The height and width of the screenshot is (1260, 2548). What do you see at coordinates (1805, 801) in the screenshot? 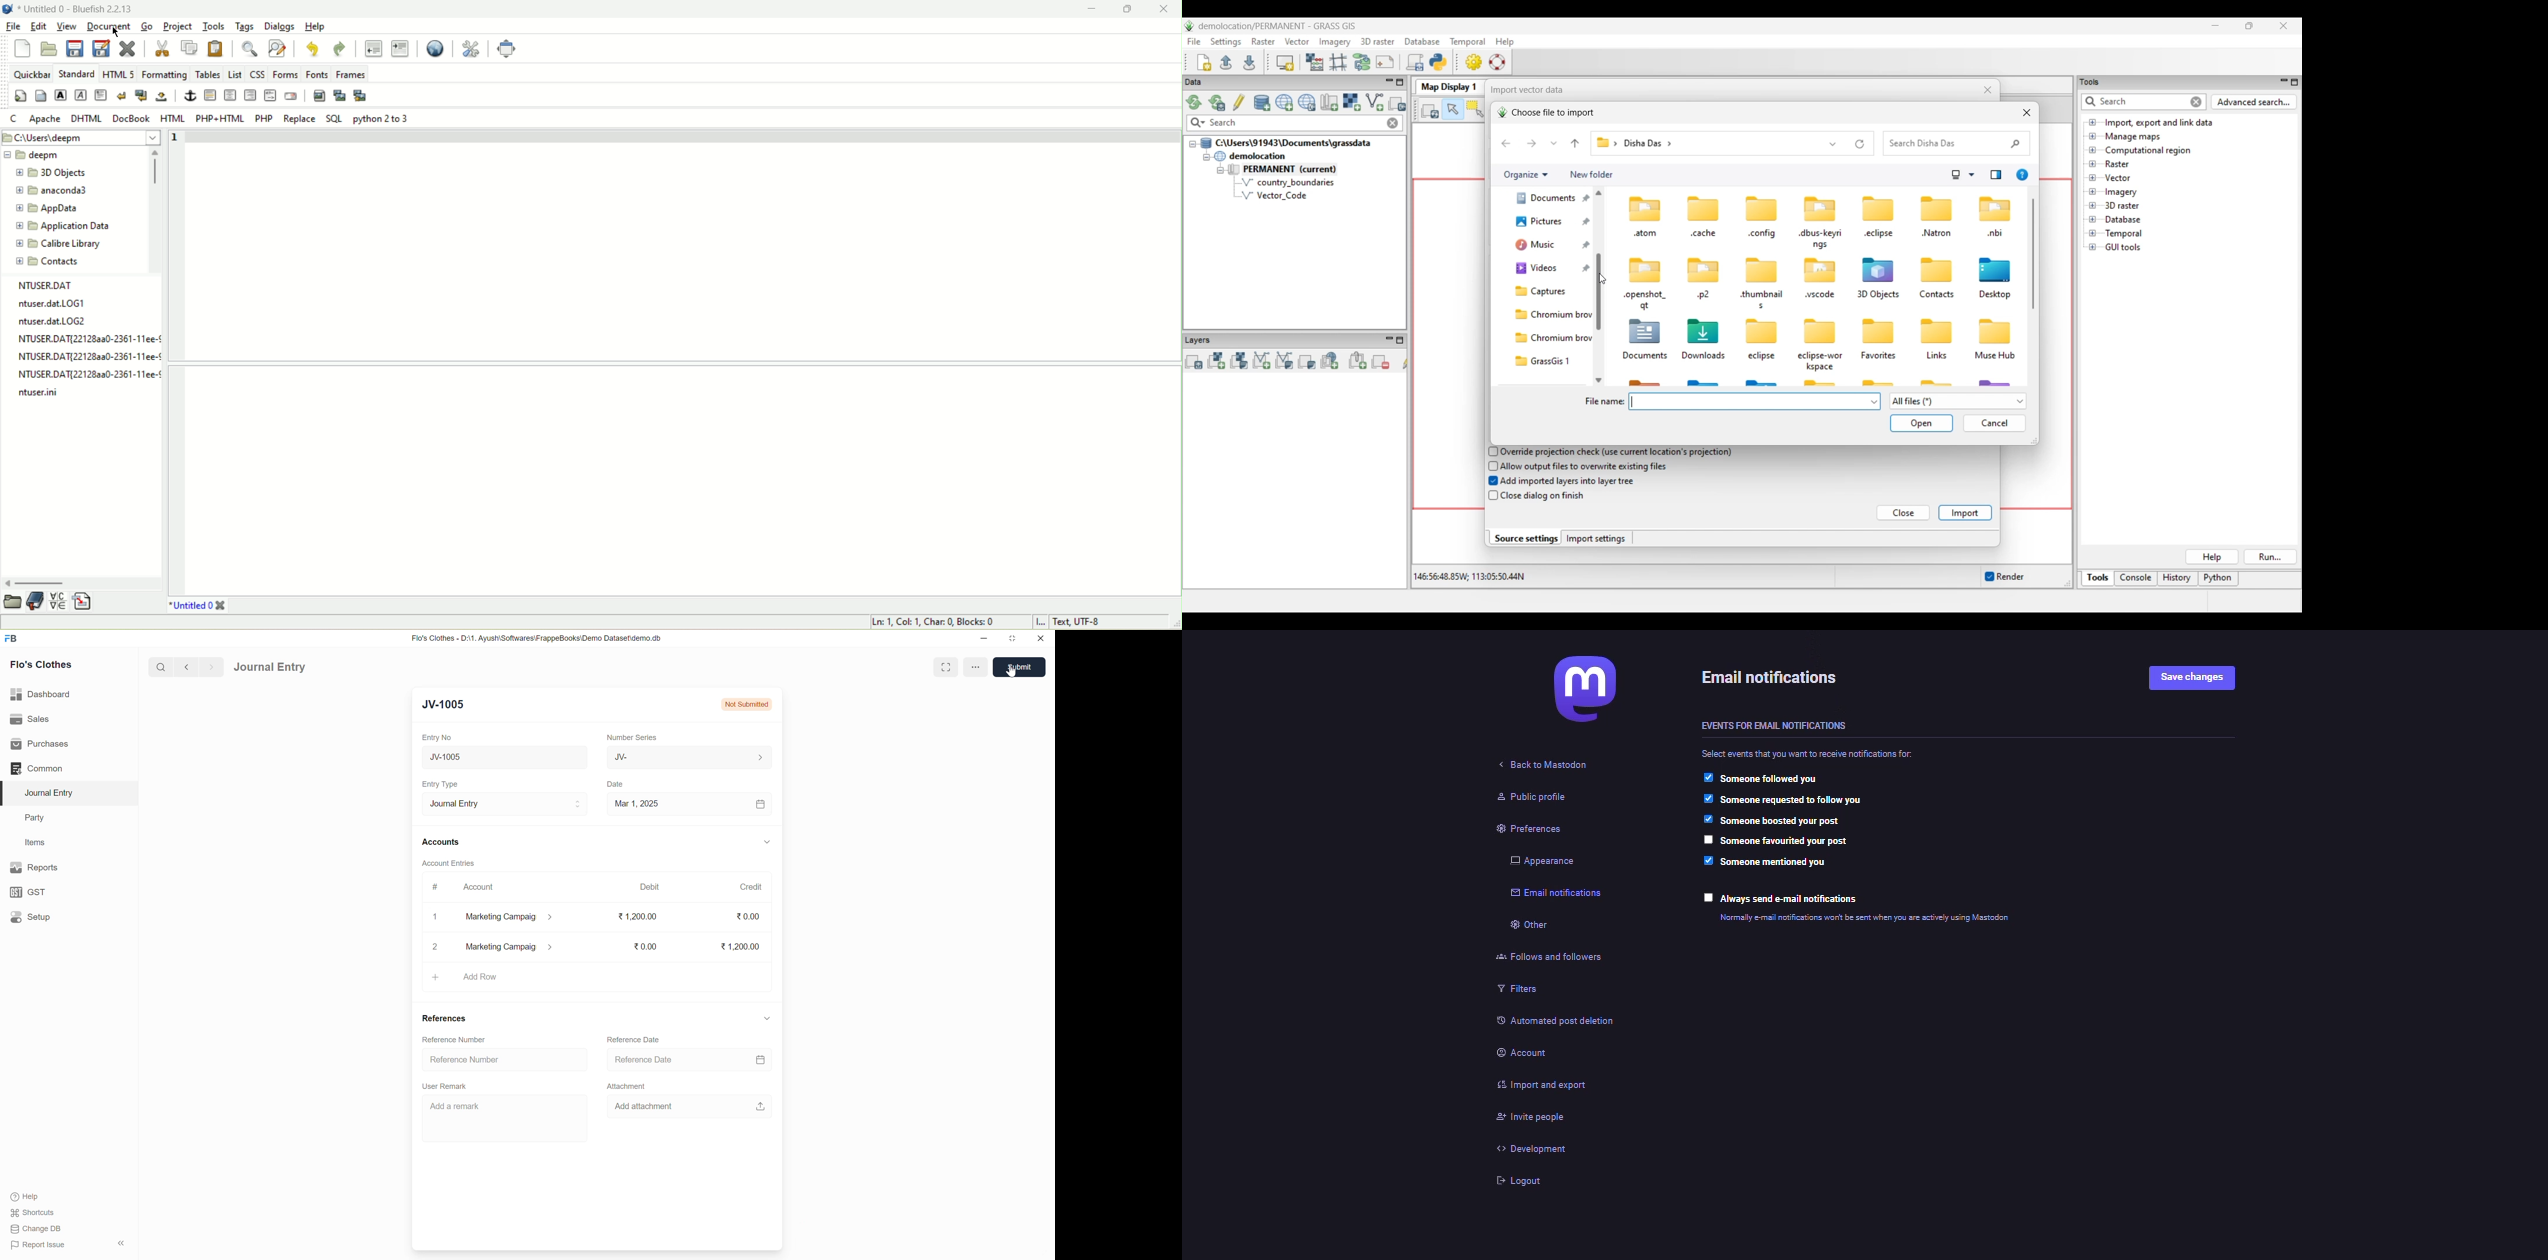
I see `someone requested to follow you` at bounding box center [1805, 801].